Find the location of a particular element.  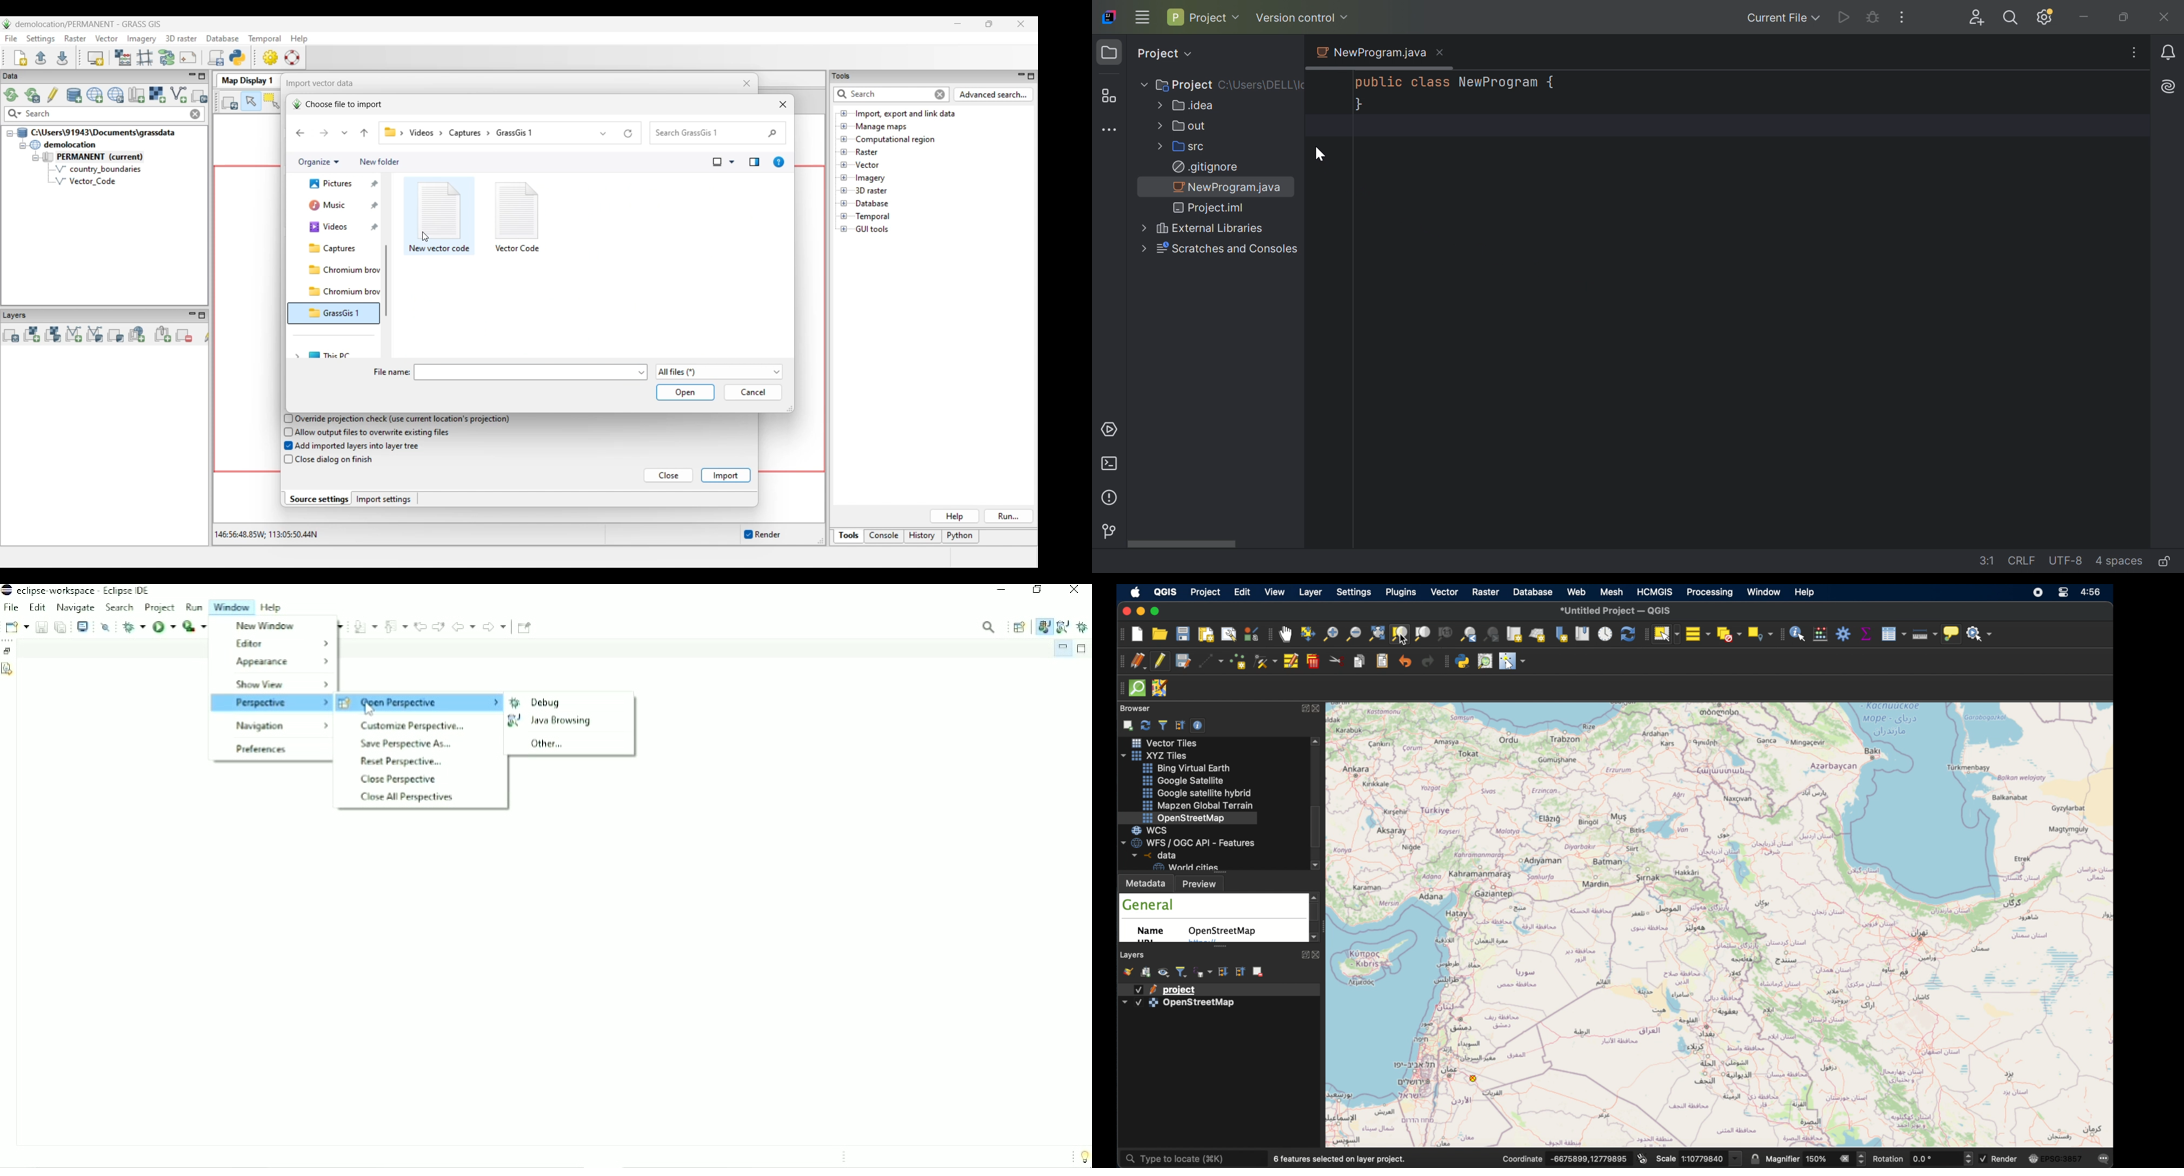

Run is located at coordinates (164, 627).